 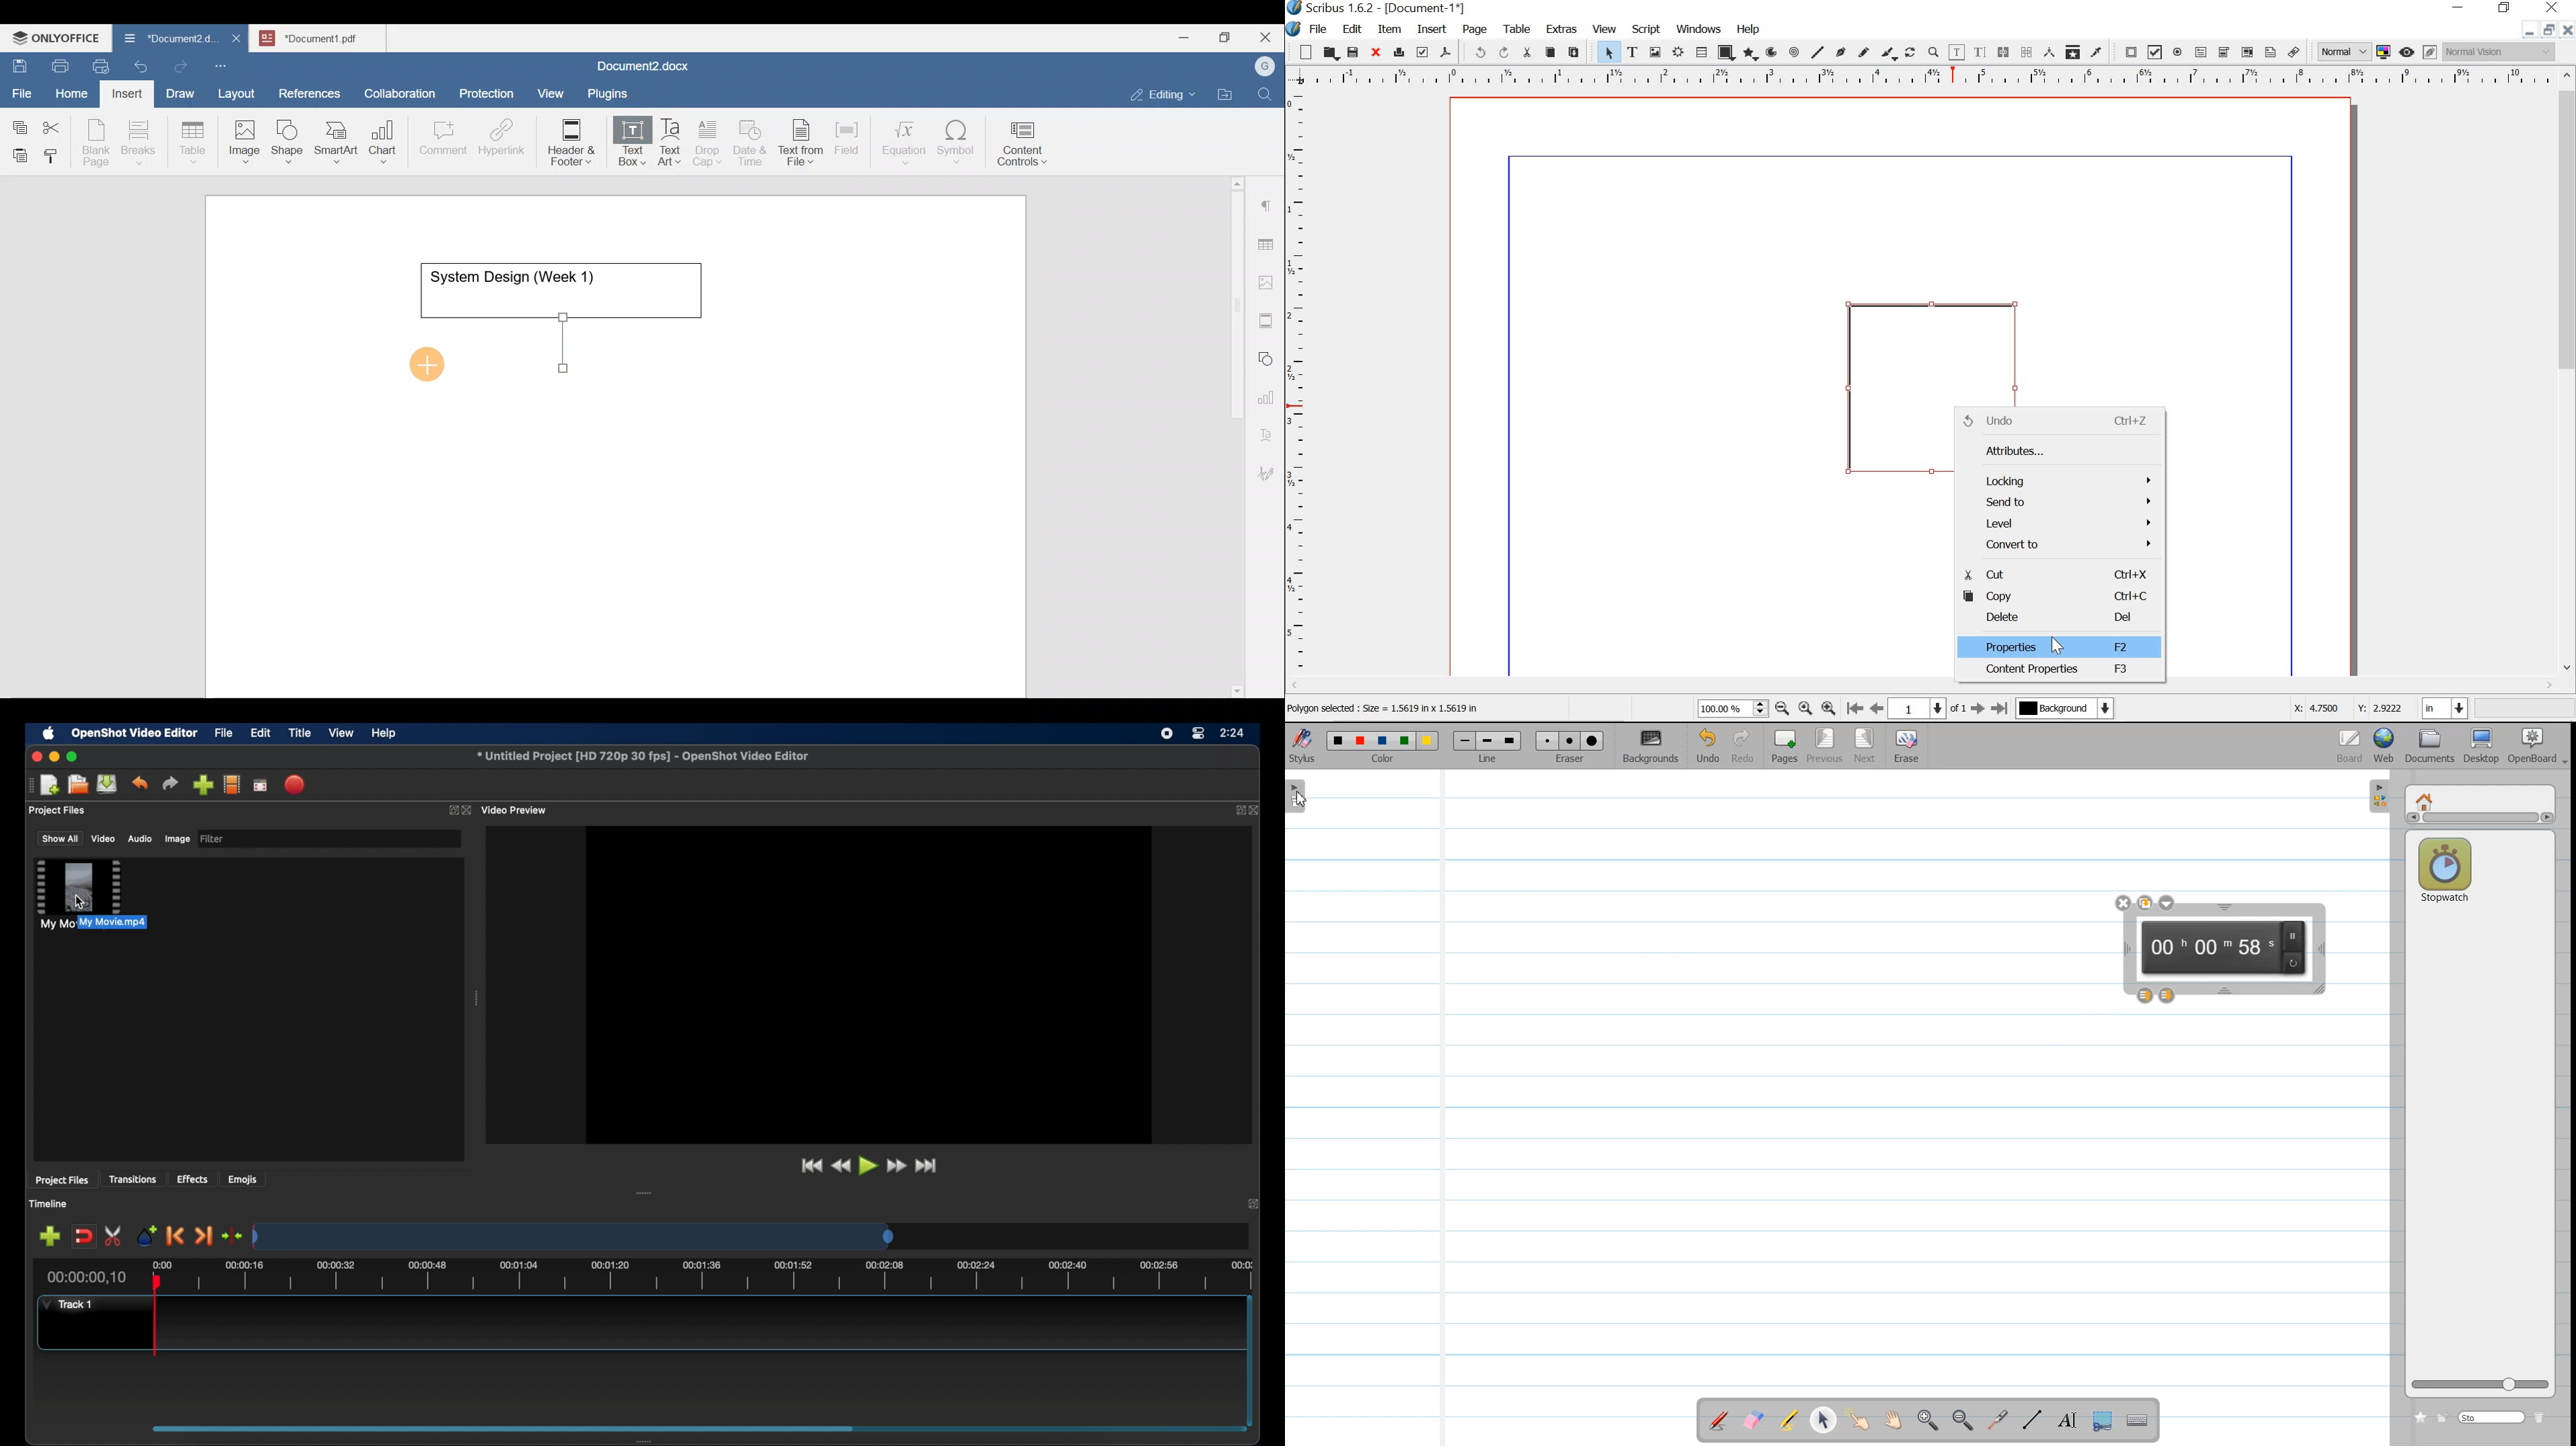 What do you see at coordinates (56, 153) in the screenshot?
I see `Copy style` at bounding box center [56, 153].